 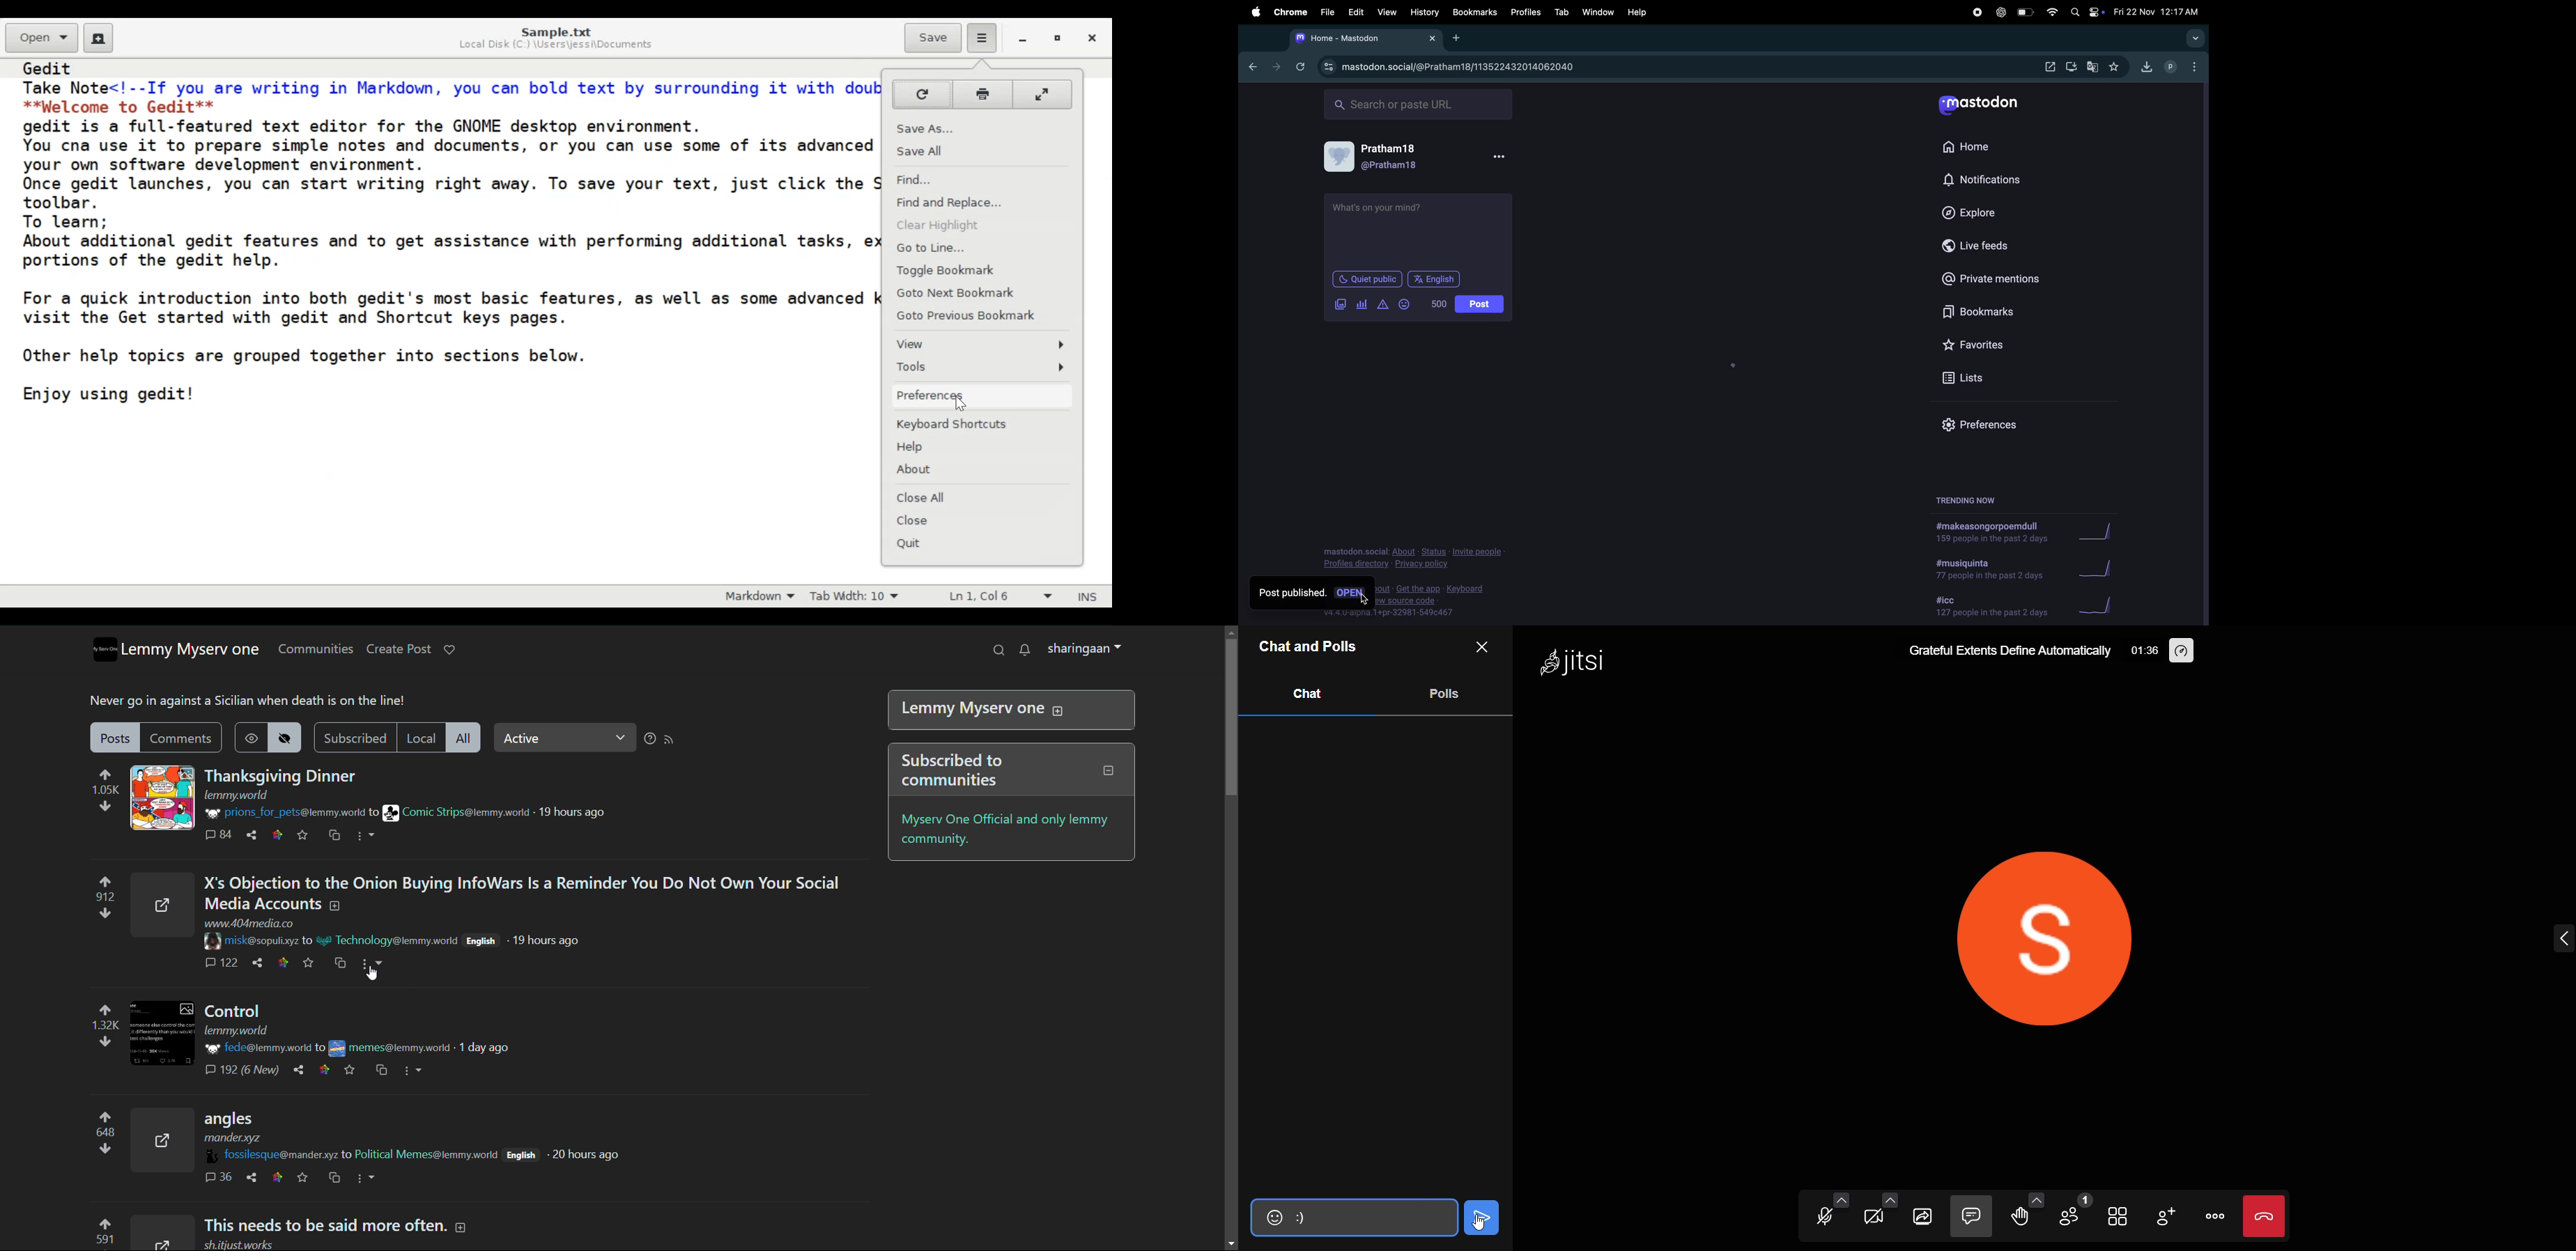 What do you see at coordinates (1232, 716) in the screenshot?
I see `scrollbar` at bounding box center [1232, 716].